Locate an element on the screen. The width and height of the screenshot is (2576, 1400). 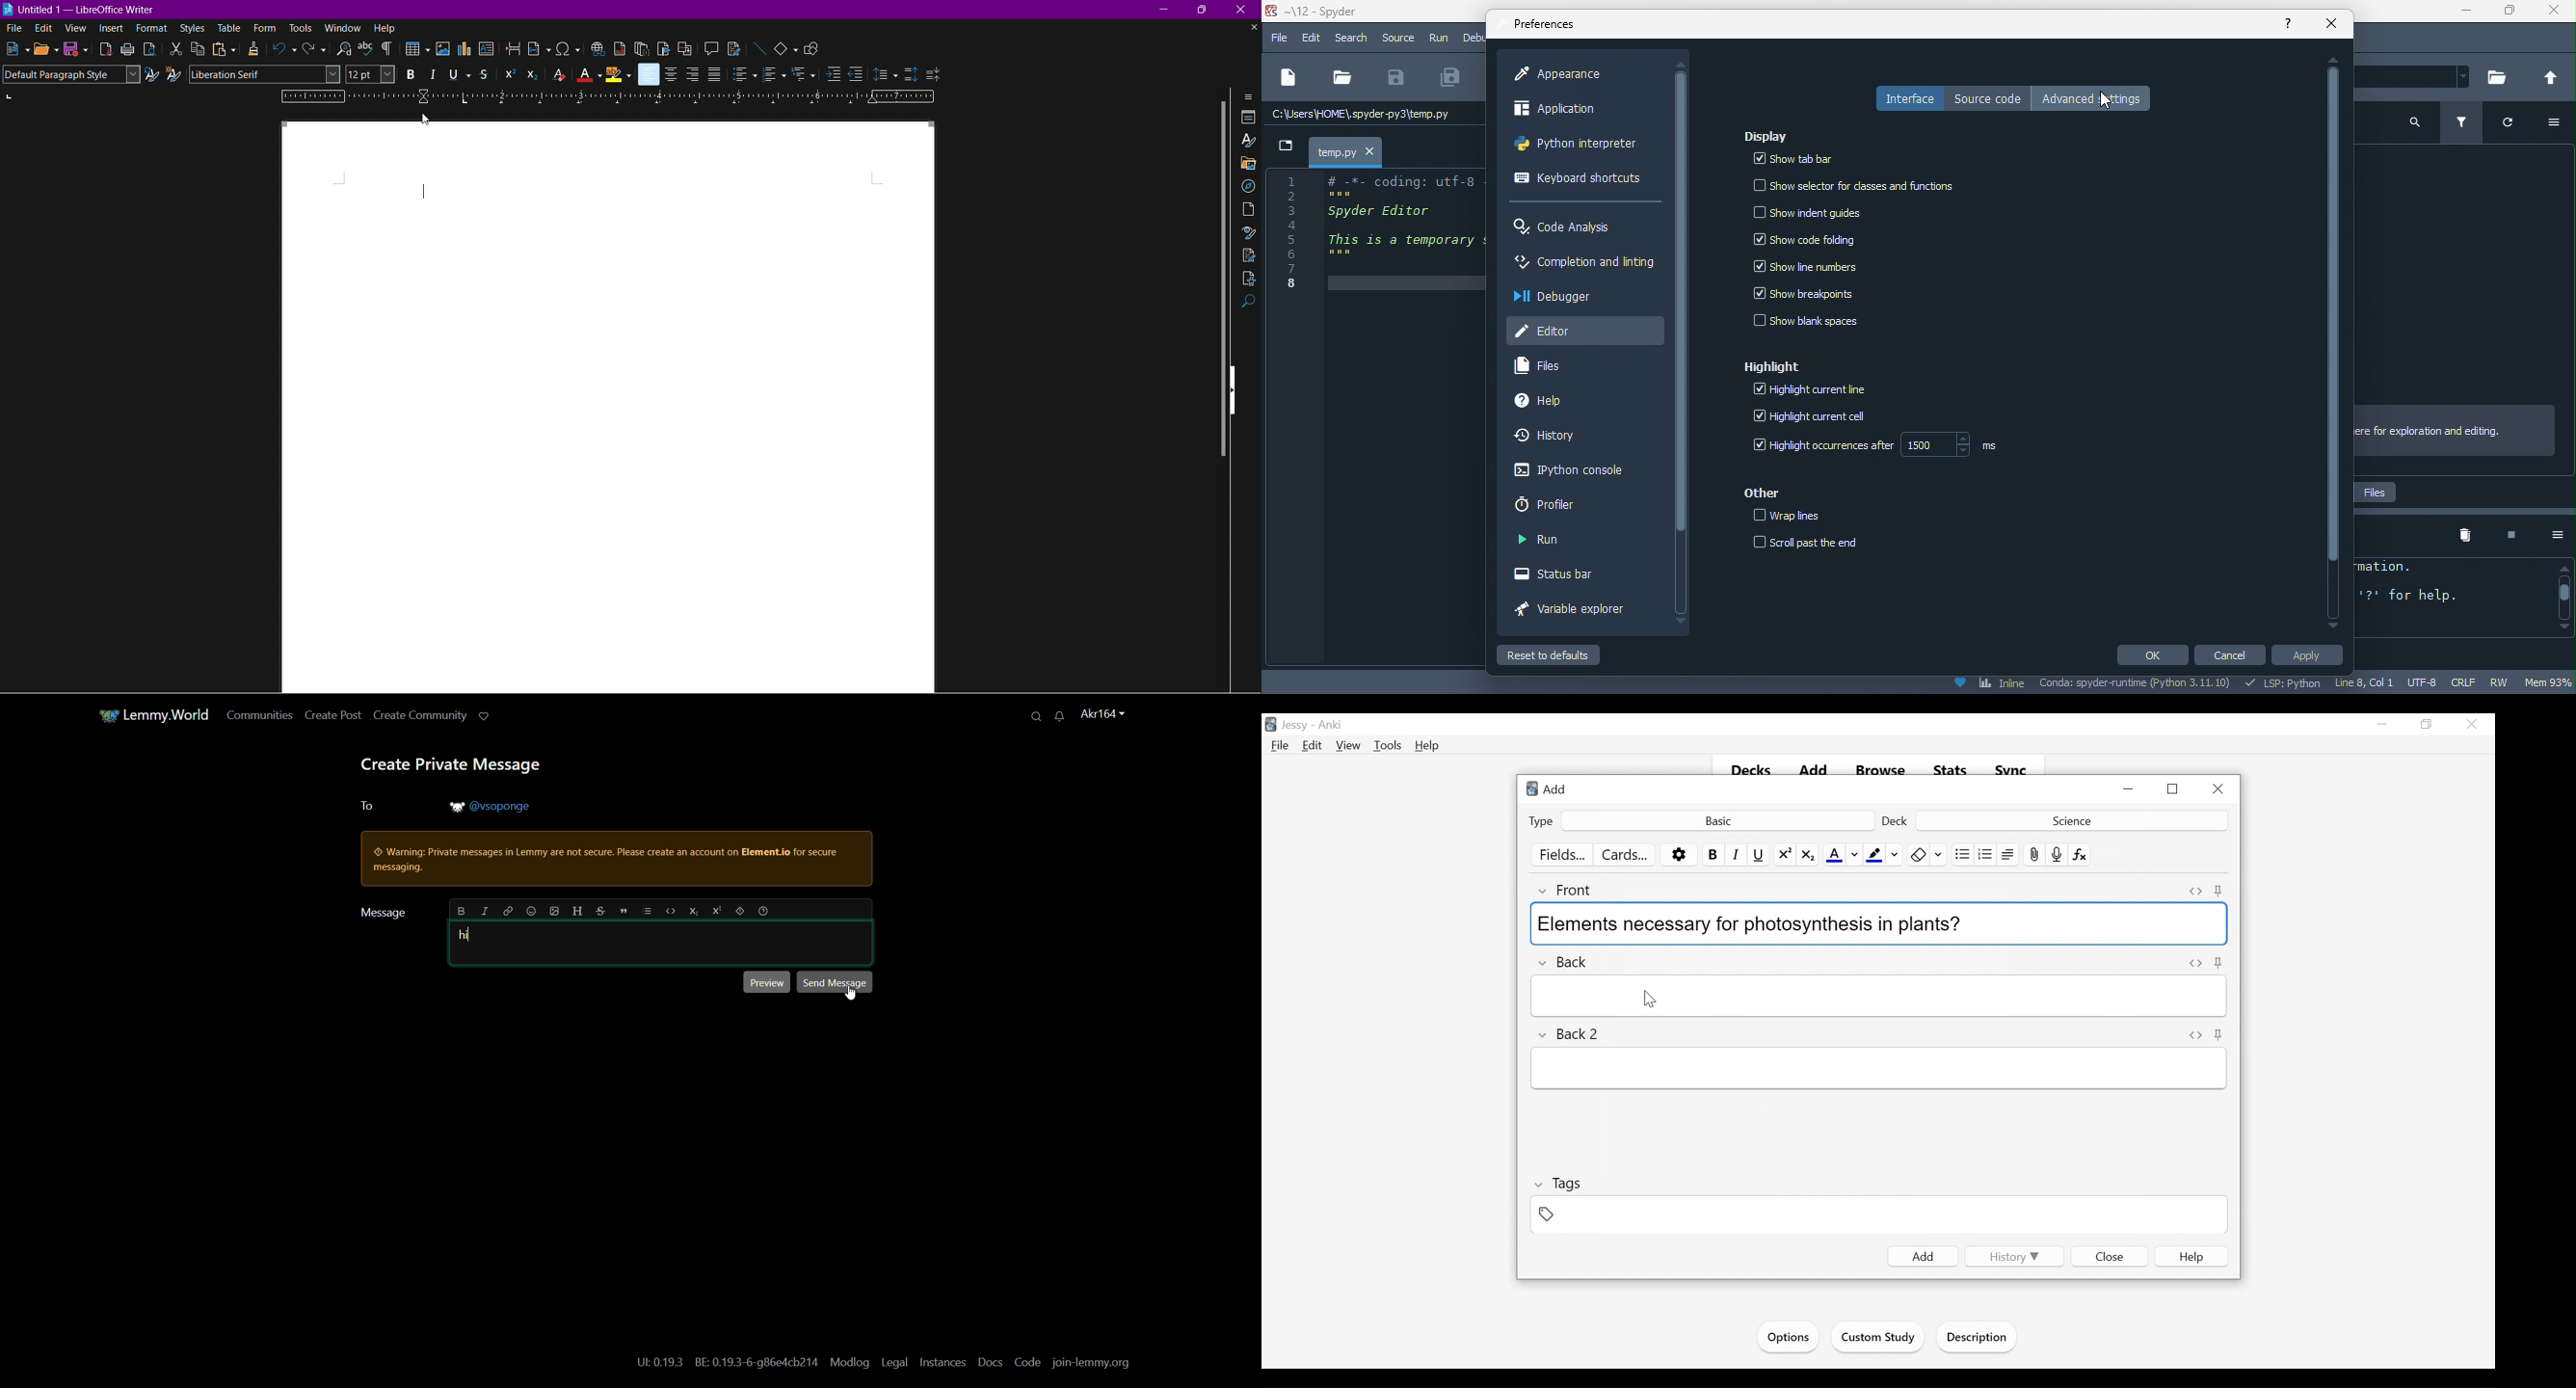
Basic is located at coordinates (1717, 820).